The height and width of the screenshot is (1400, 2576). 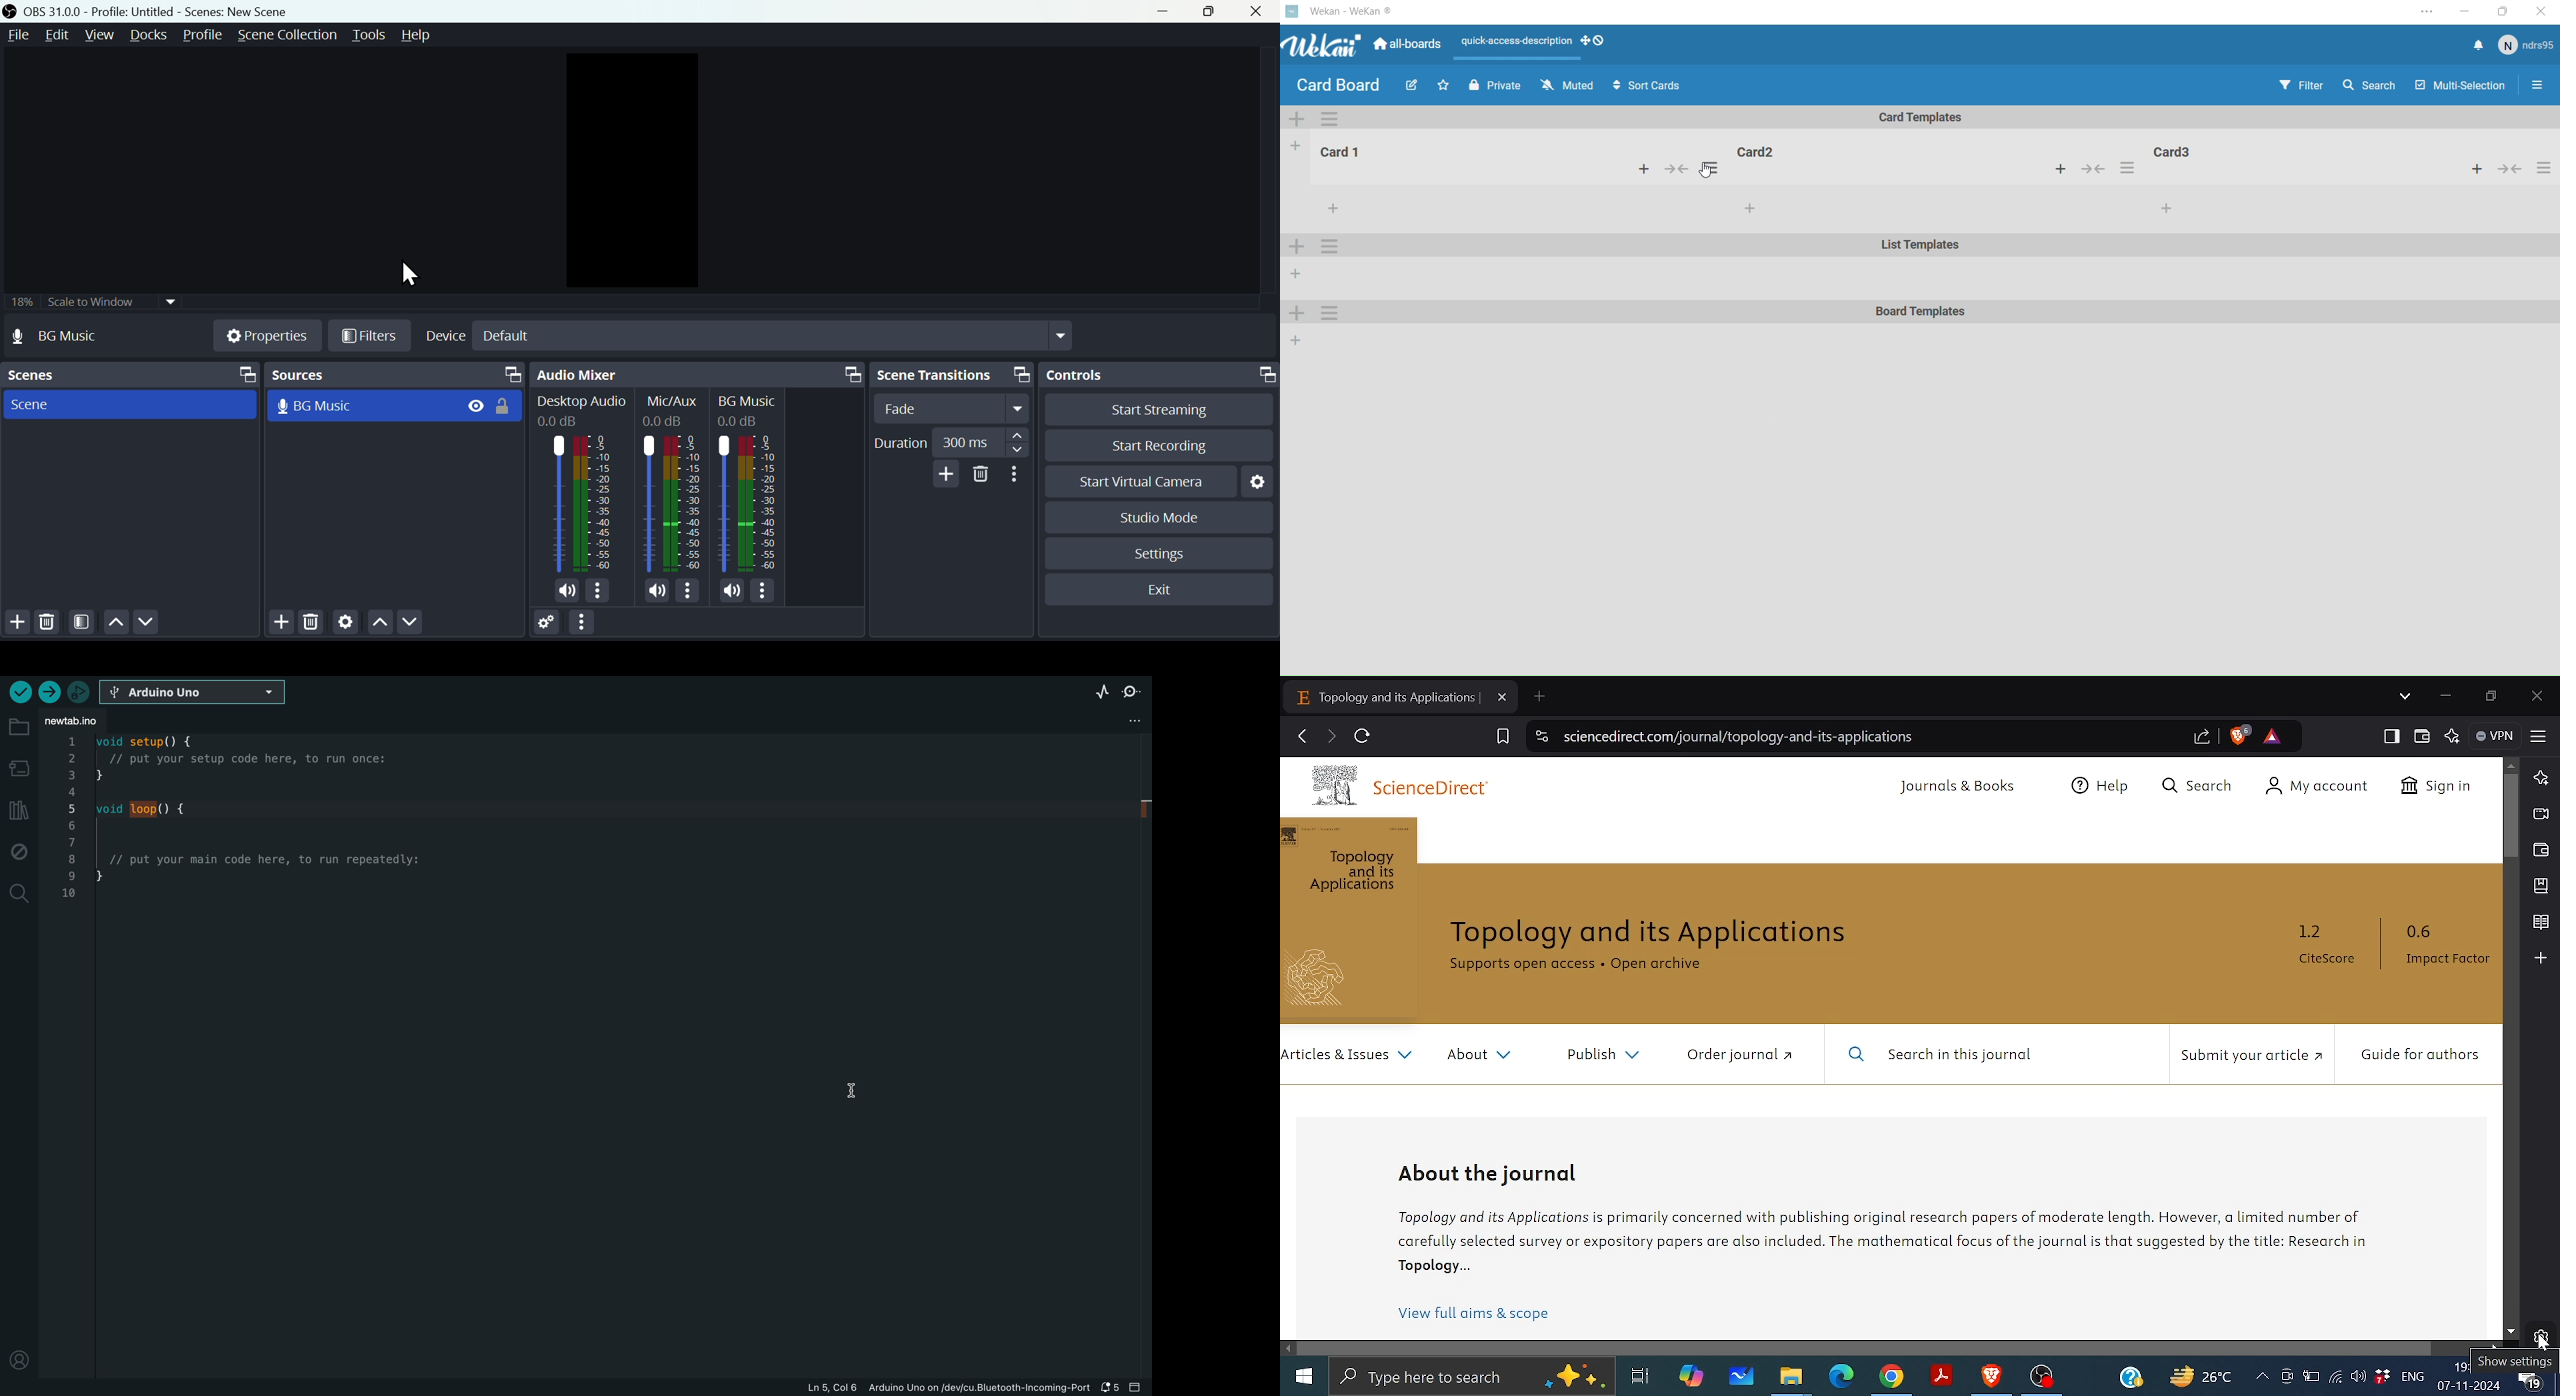 I want to click on Settings, so click(x=1329, y=118).